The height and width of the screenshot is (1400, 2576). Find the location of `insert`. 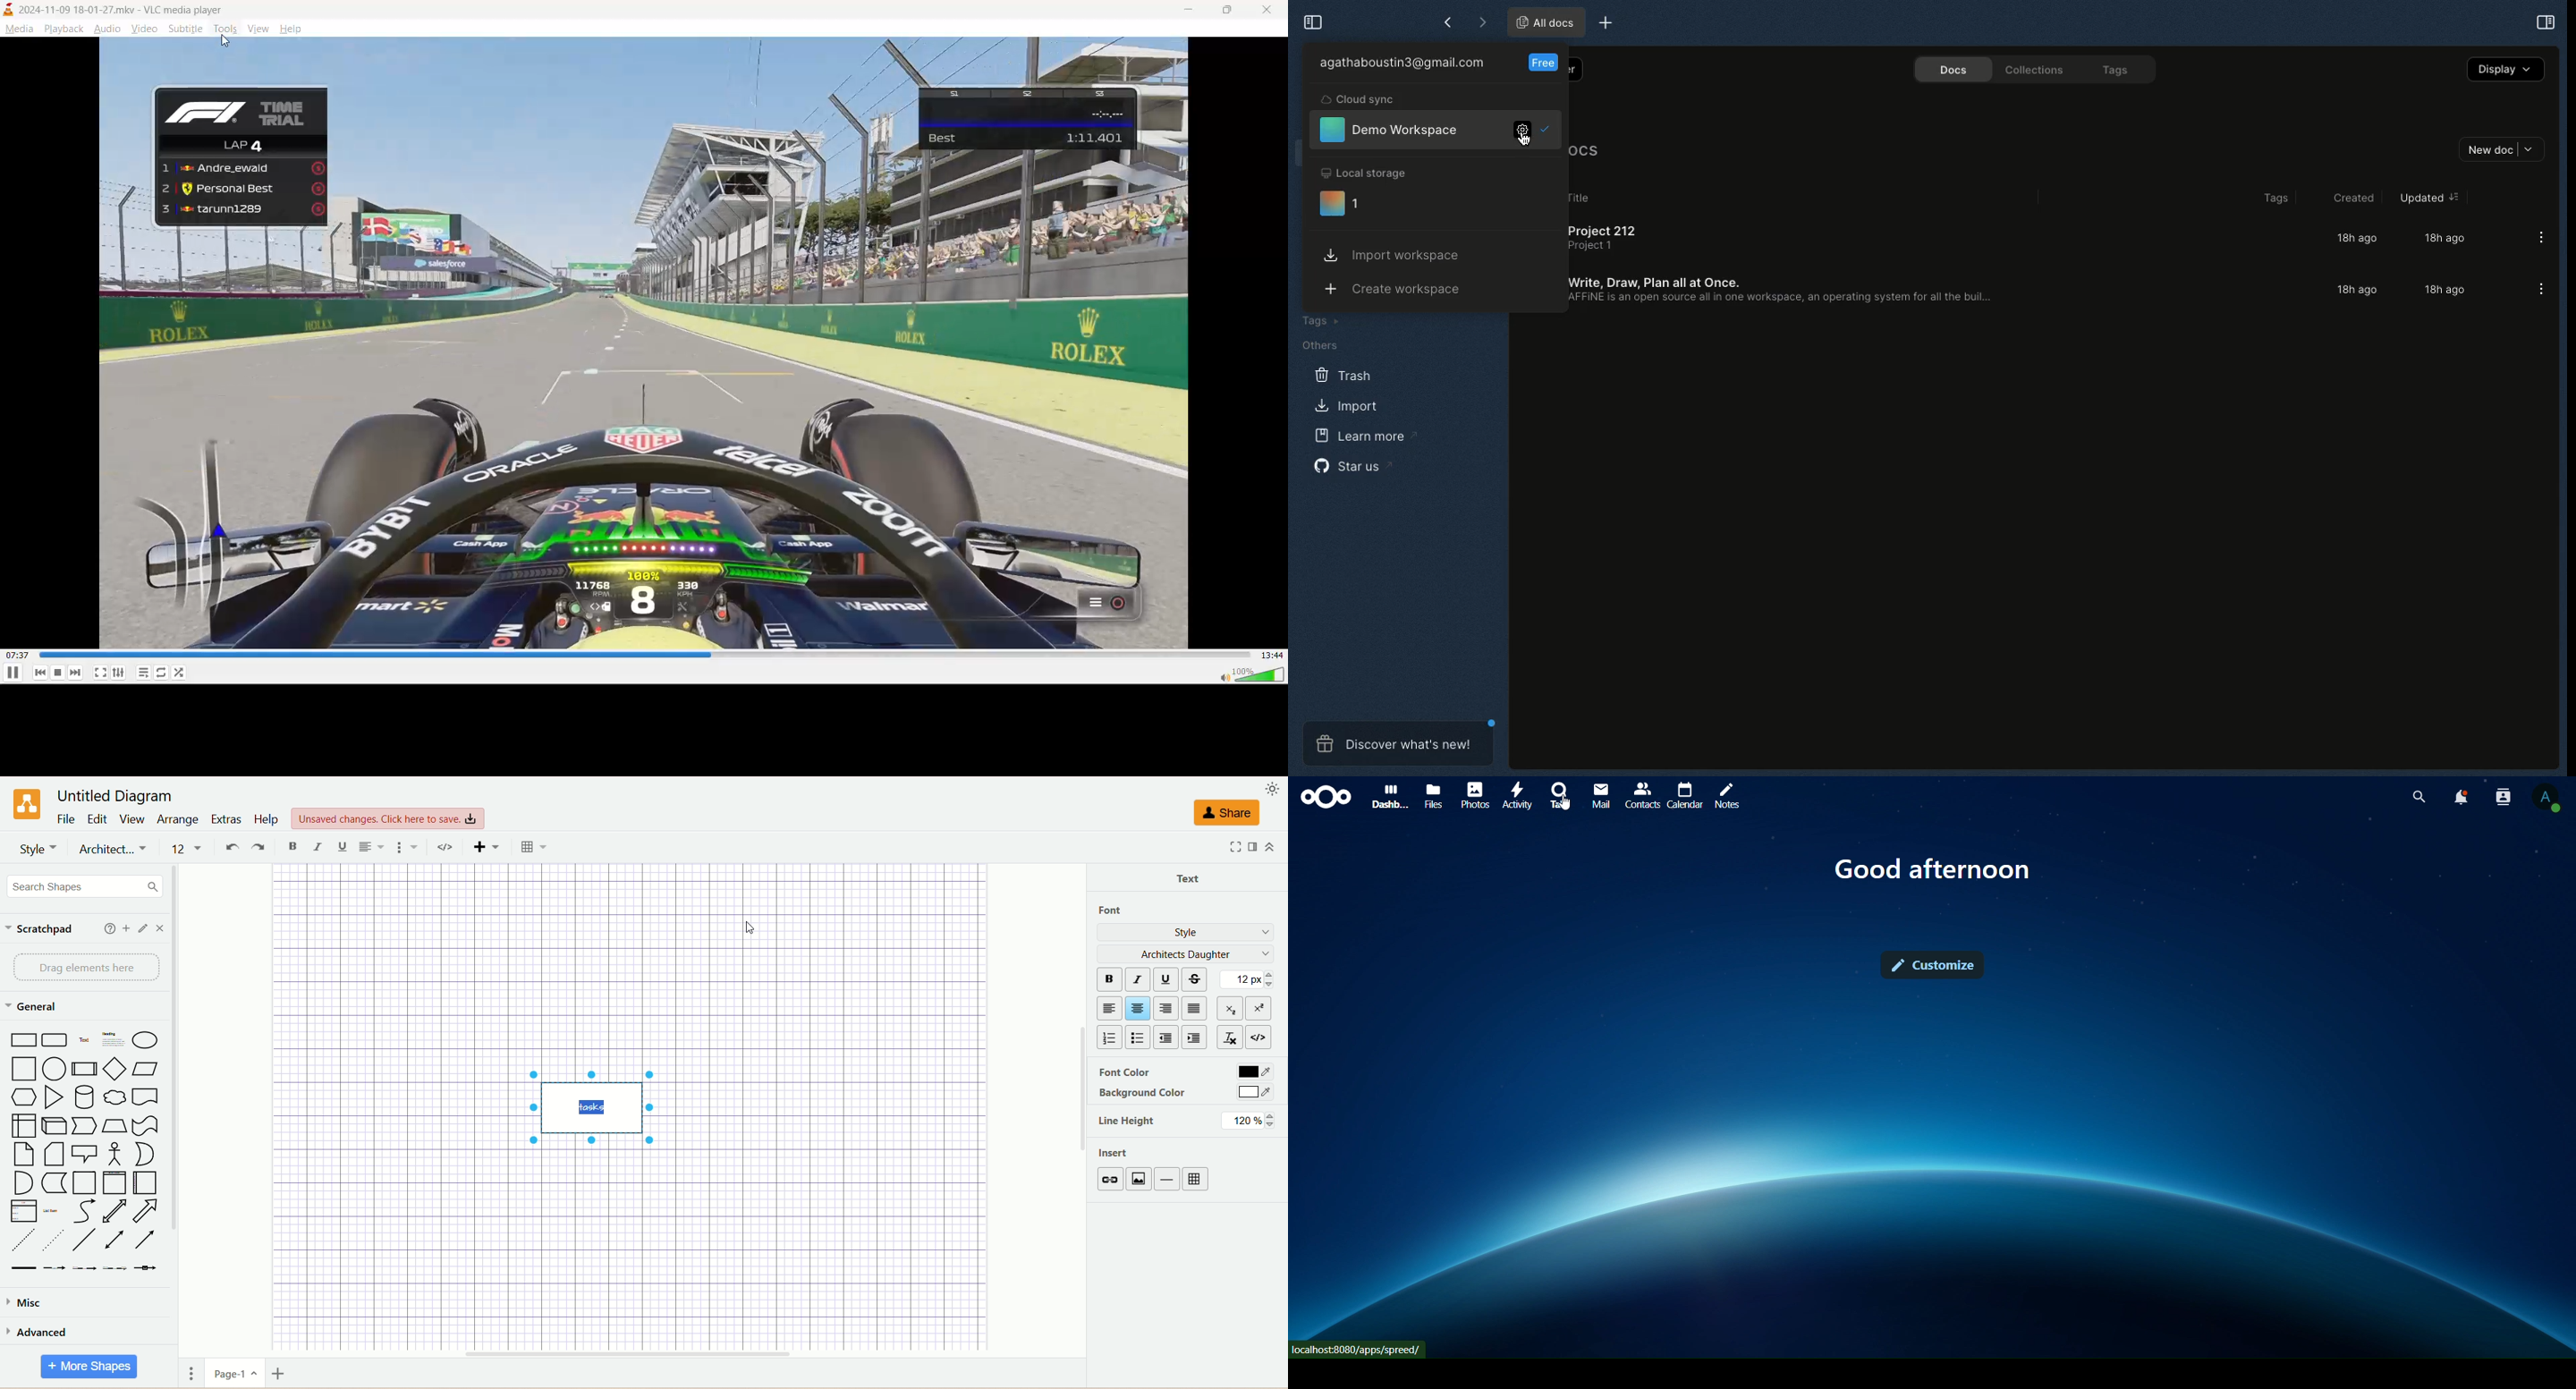

insert is located at coordinates (1116, 1155).